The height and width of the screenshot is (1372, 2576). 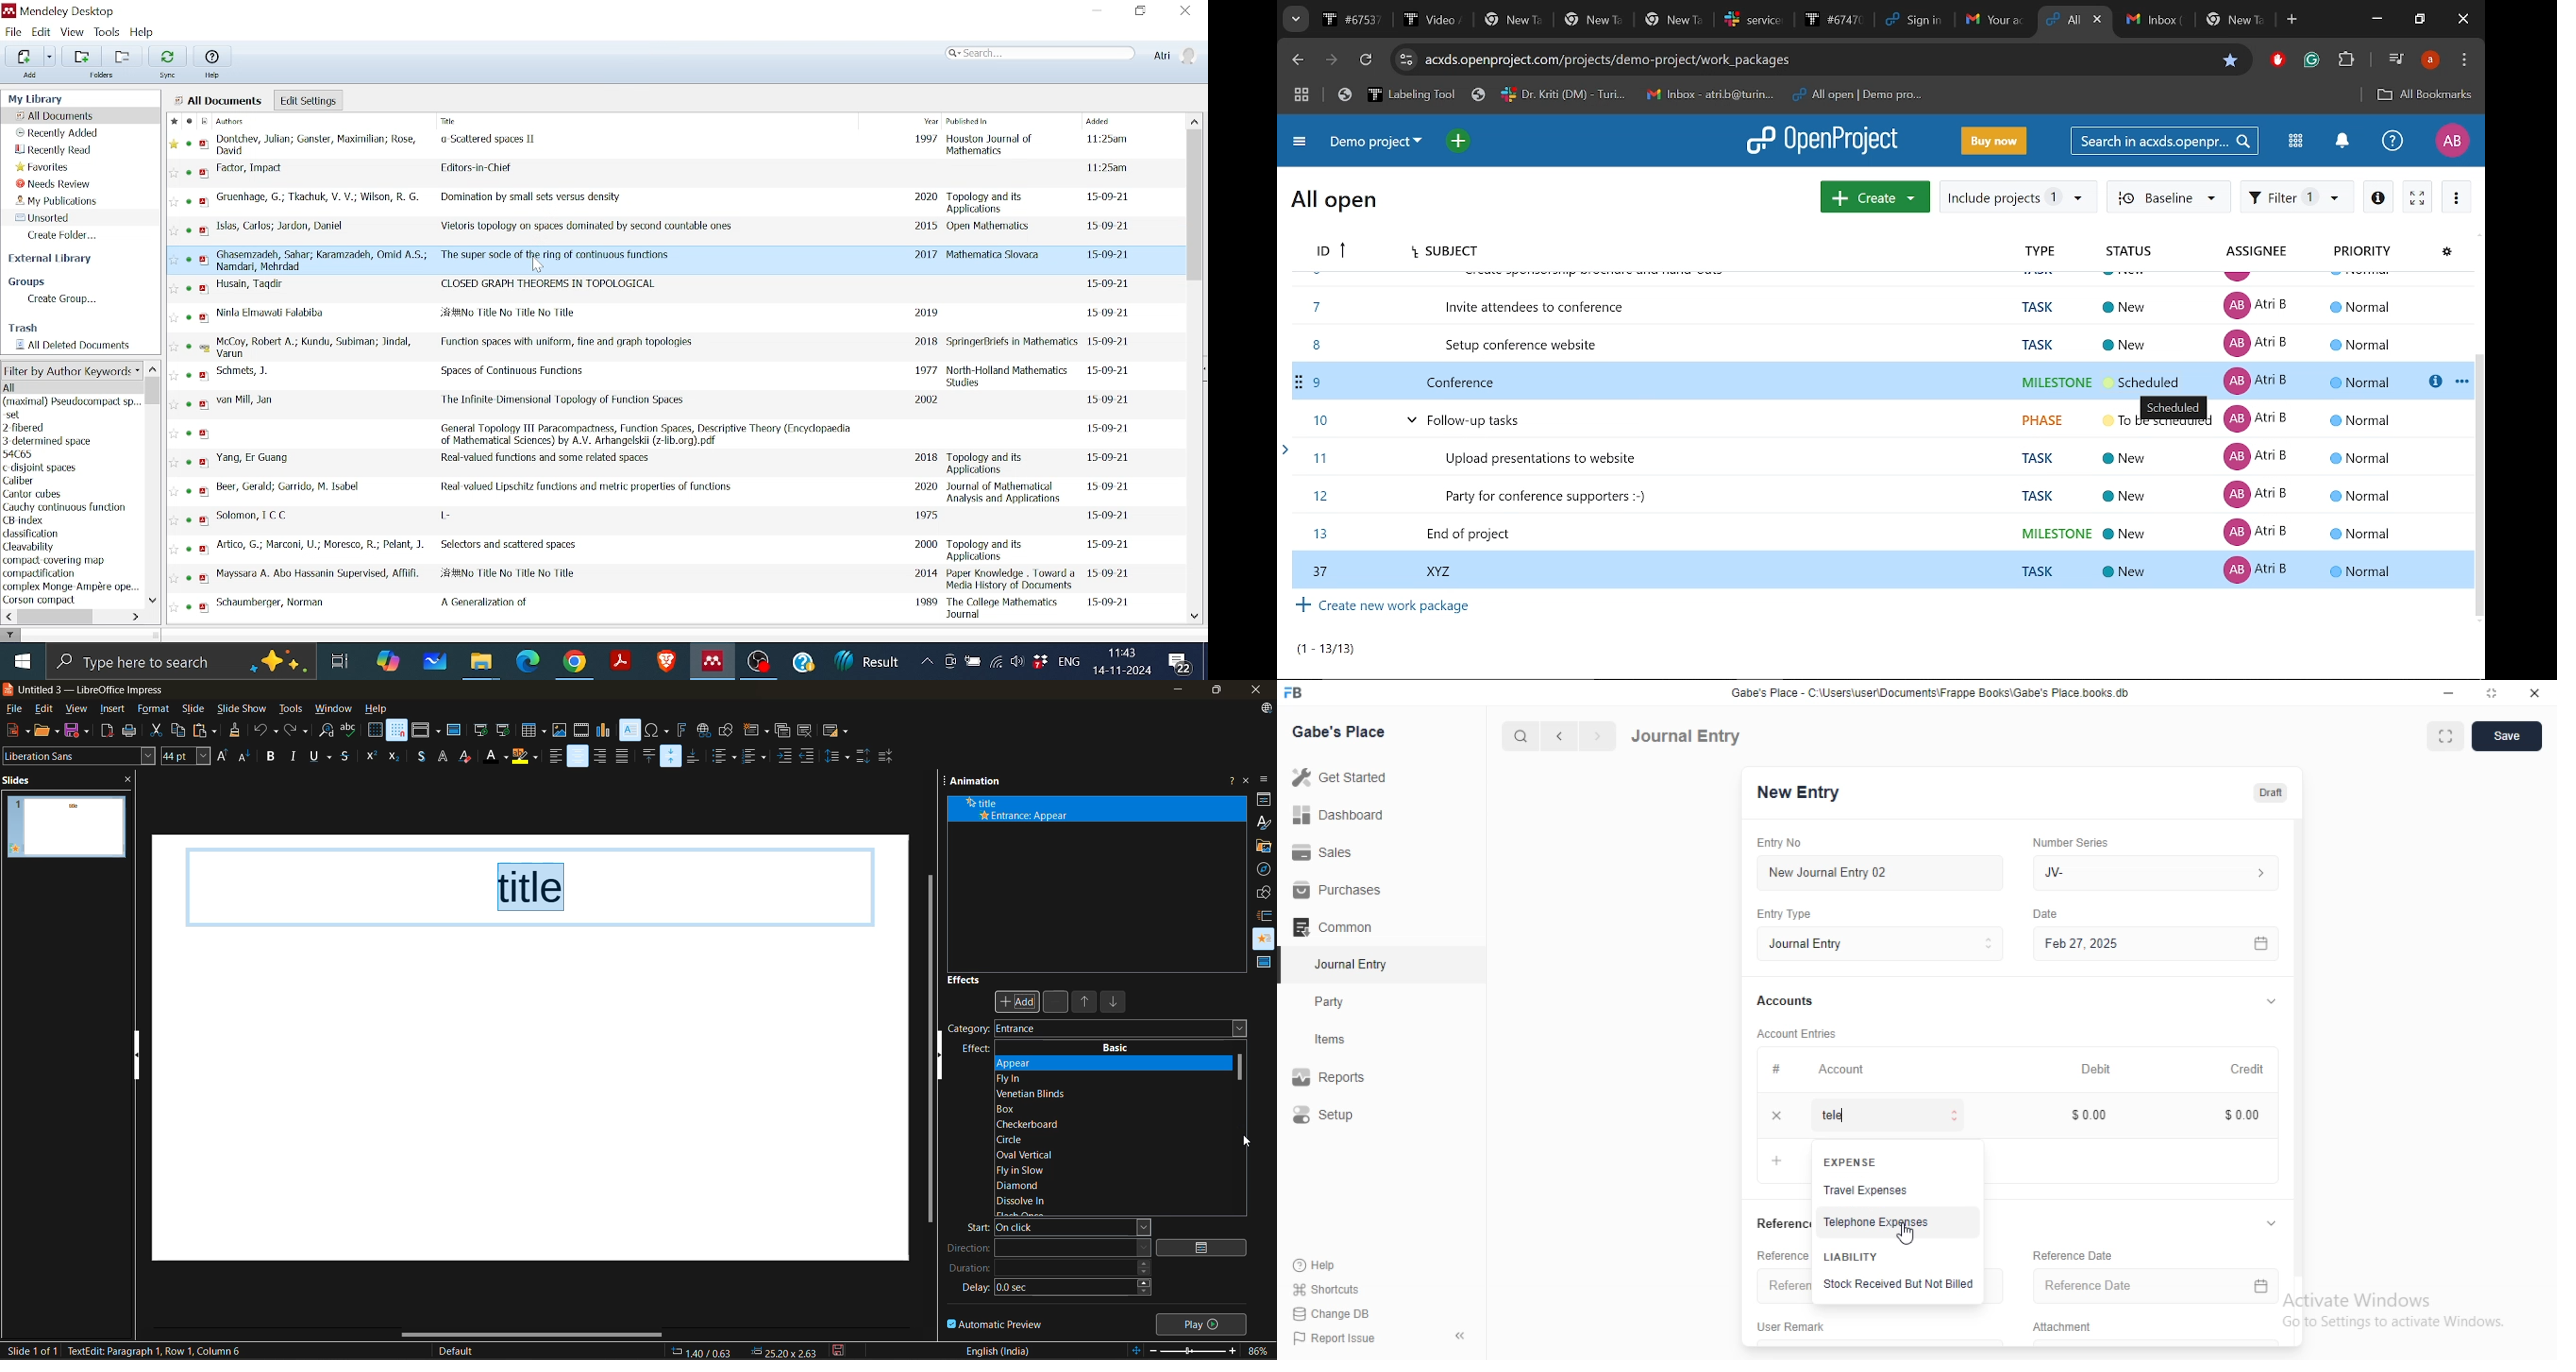 What do you see at coordinates (8, 617) in the screenshot?
I see `Move left` at bounding box center [8, 617].